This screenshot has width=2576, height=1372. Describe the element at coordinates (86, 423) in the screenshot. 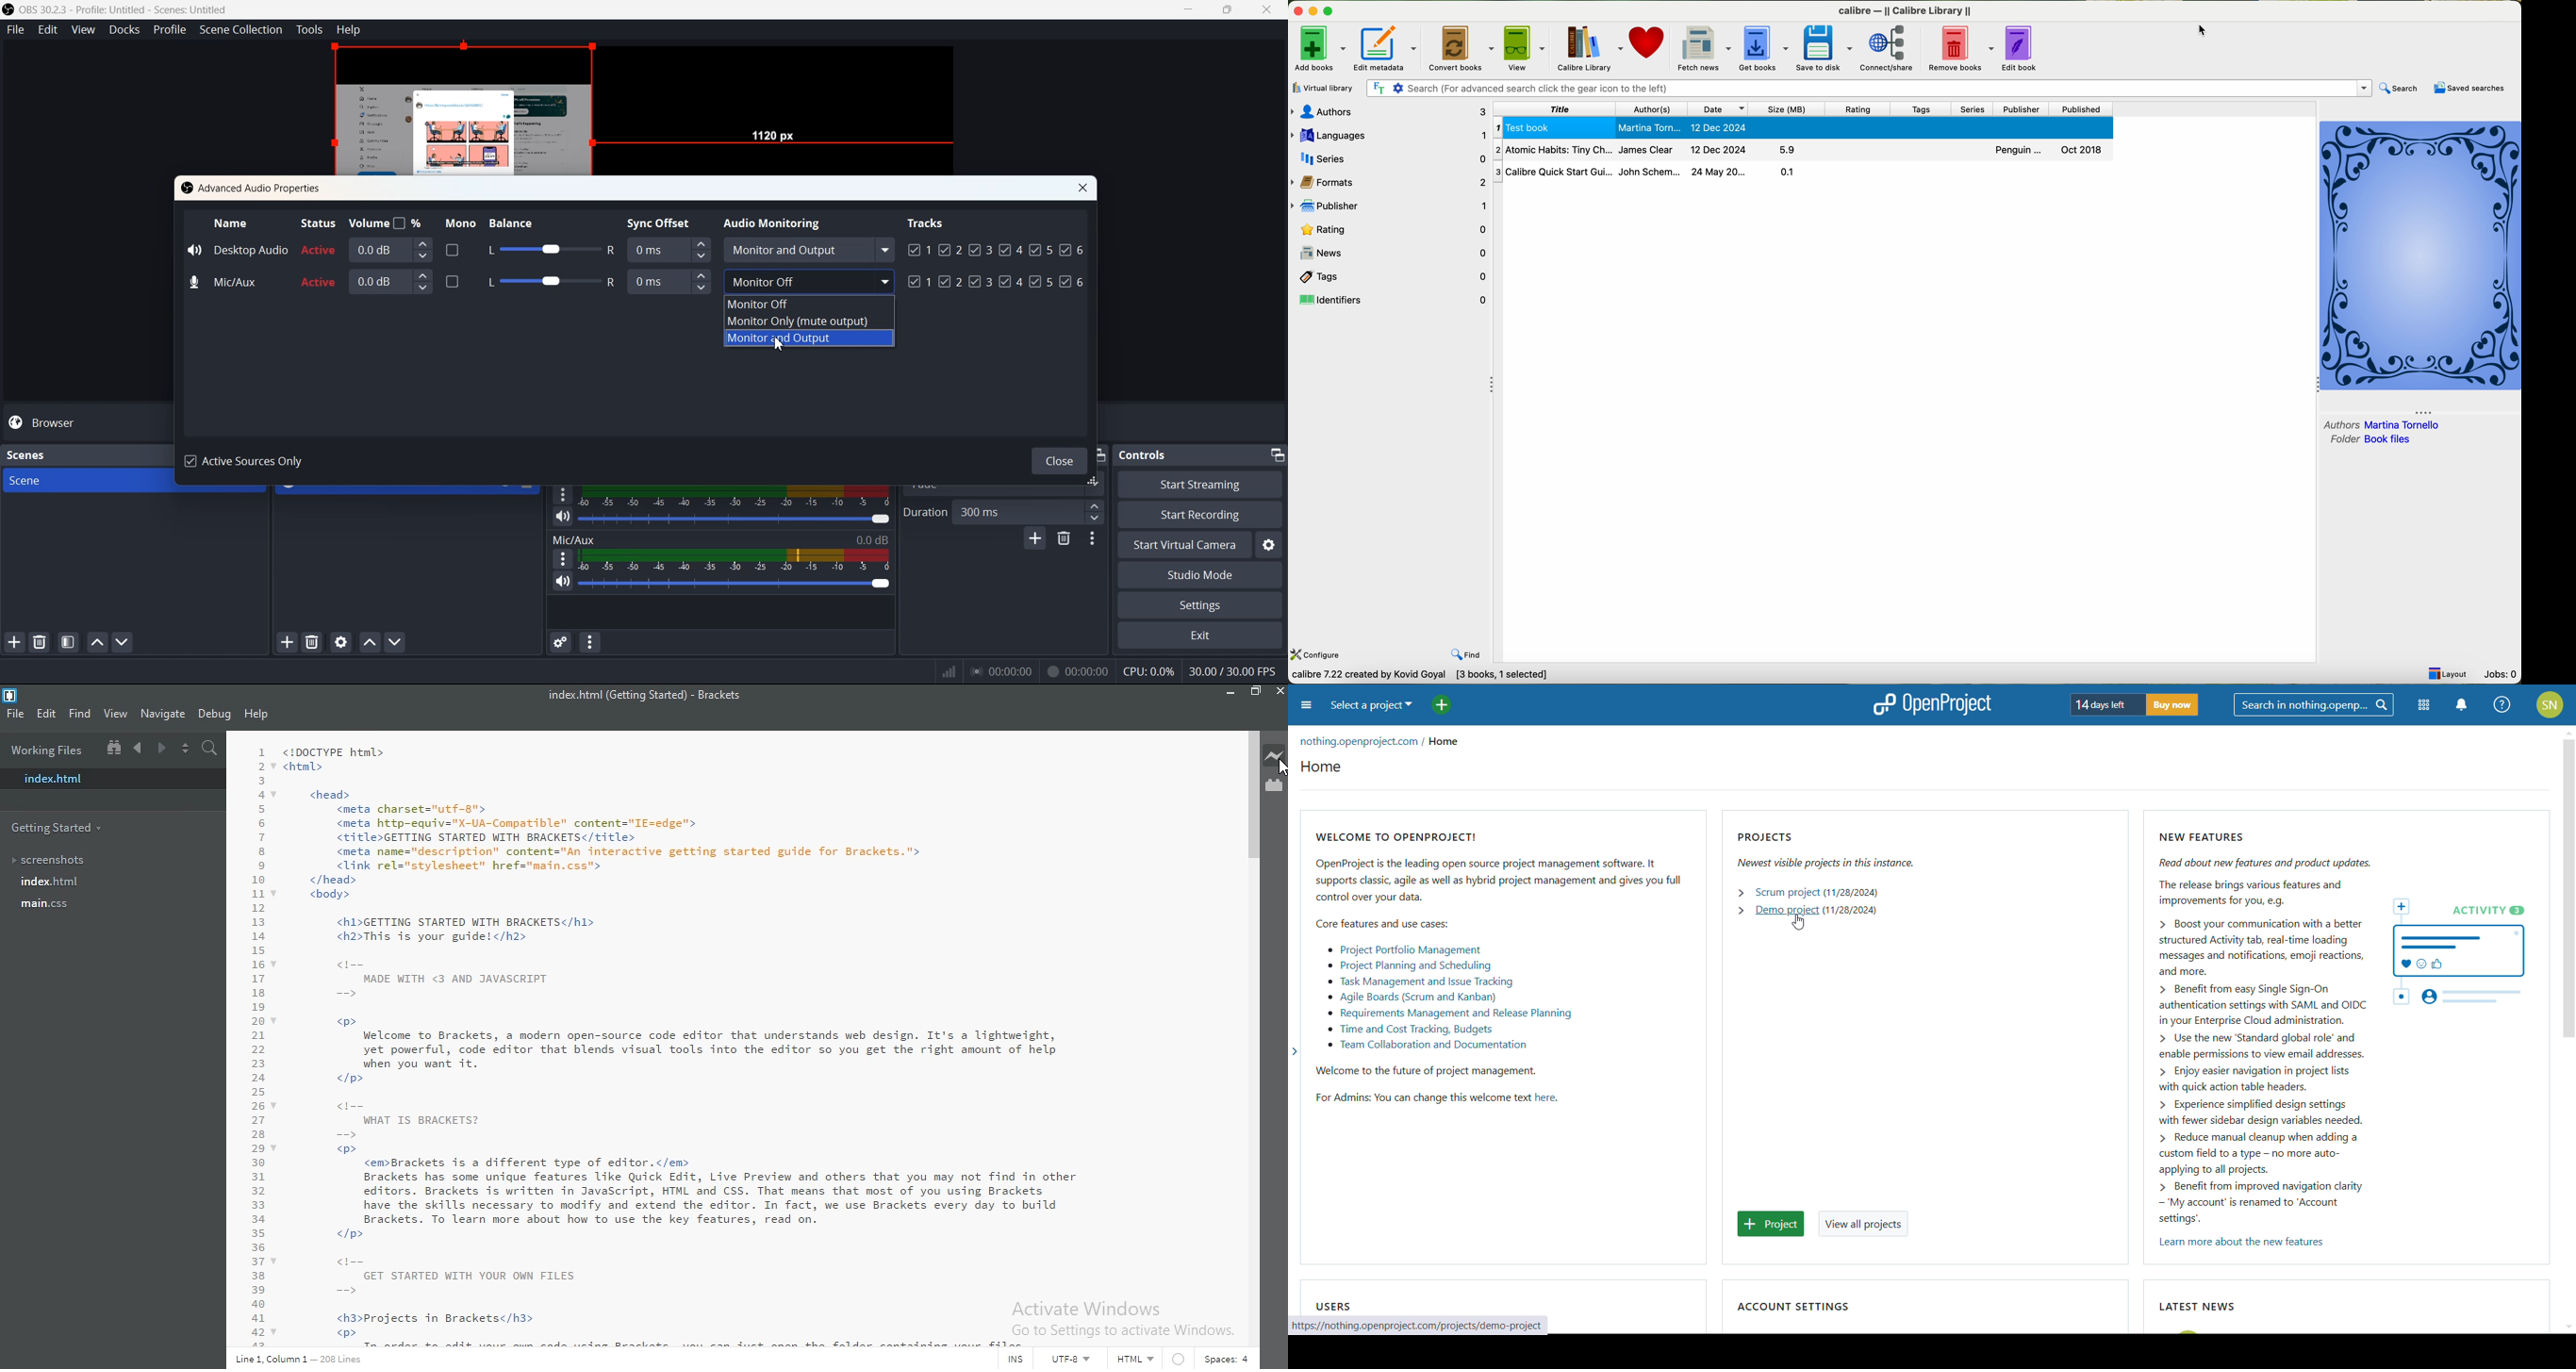

I see `Browser` at that location.